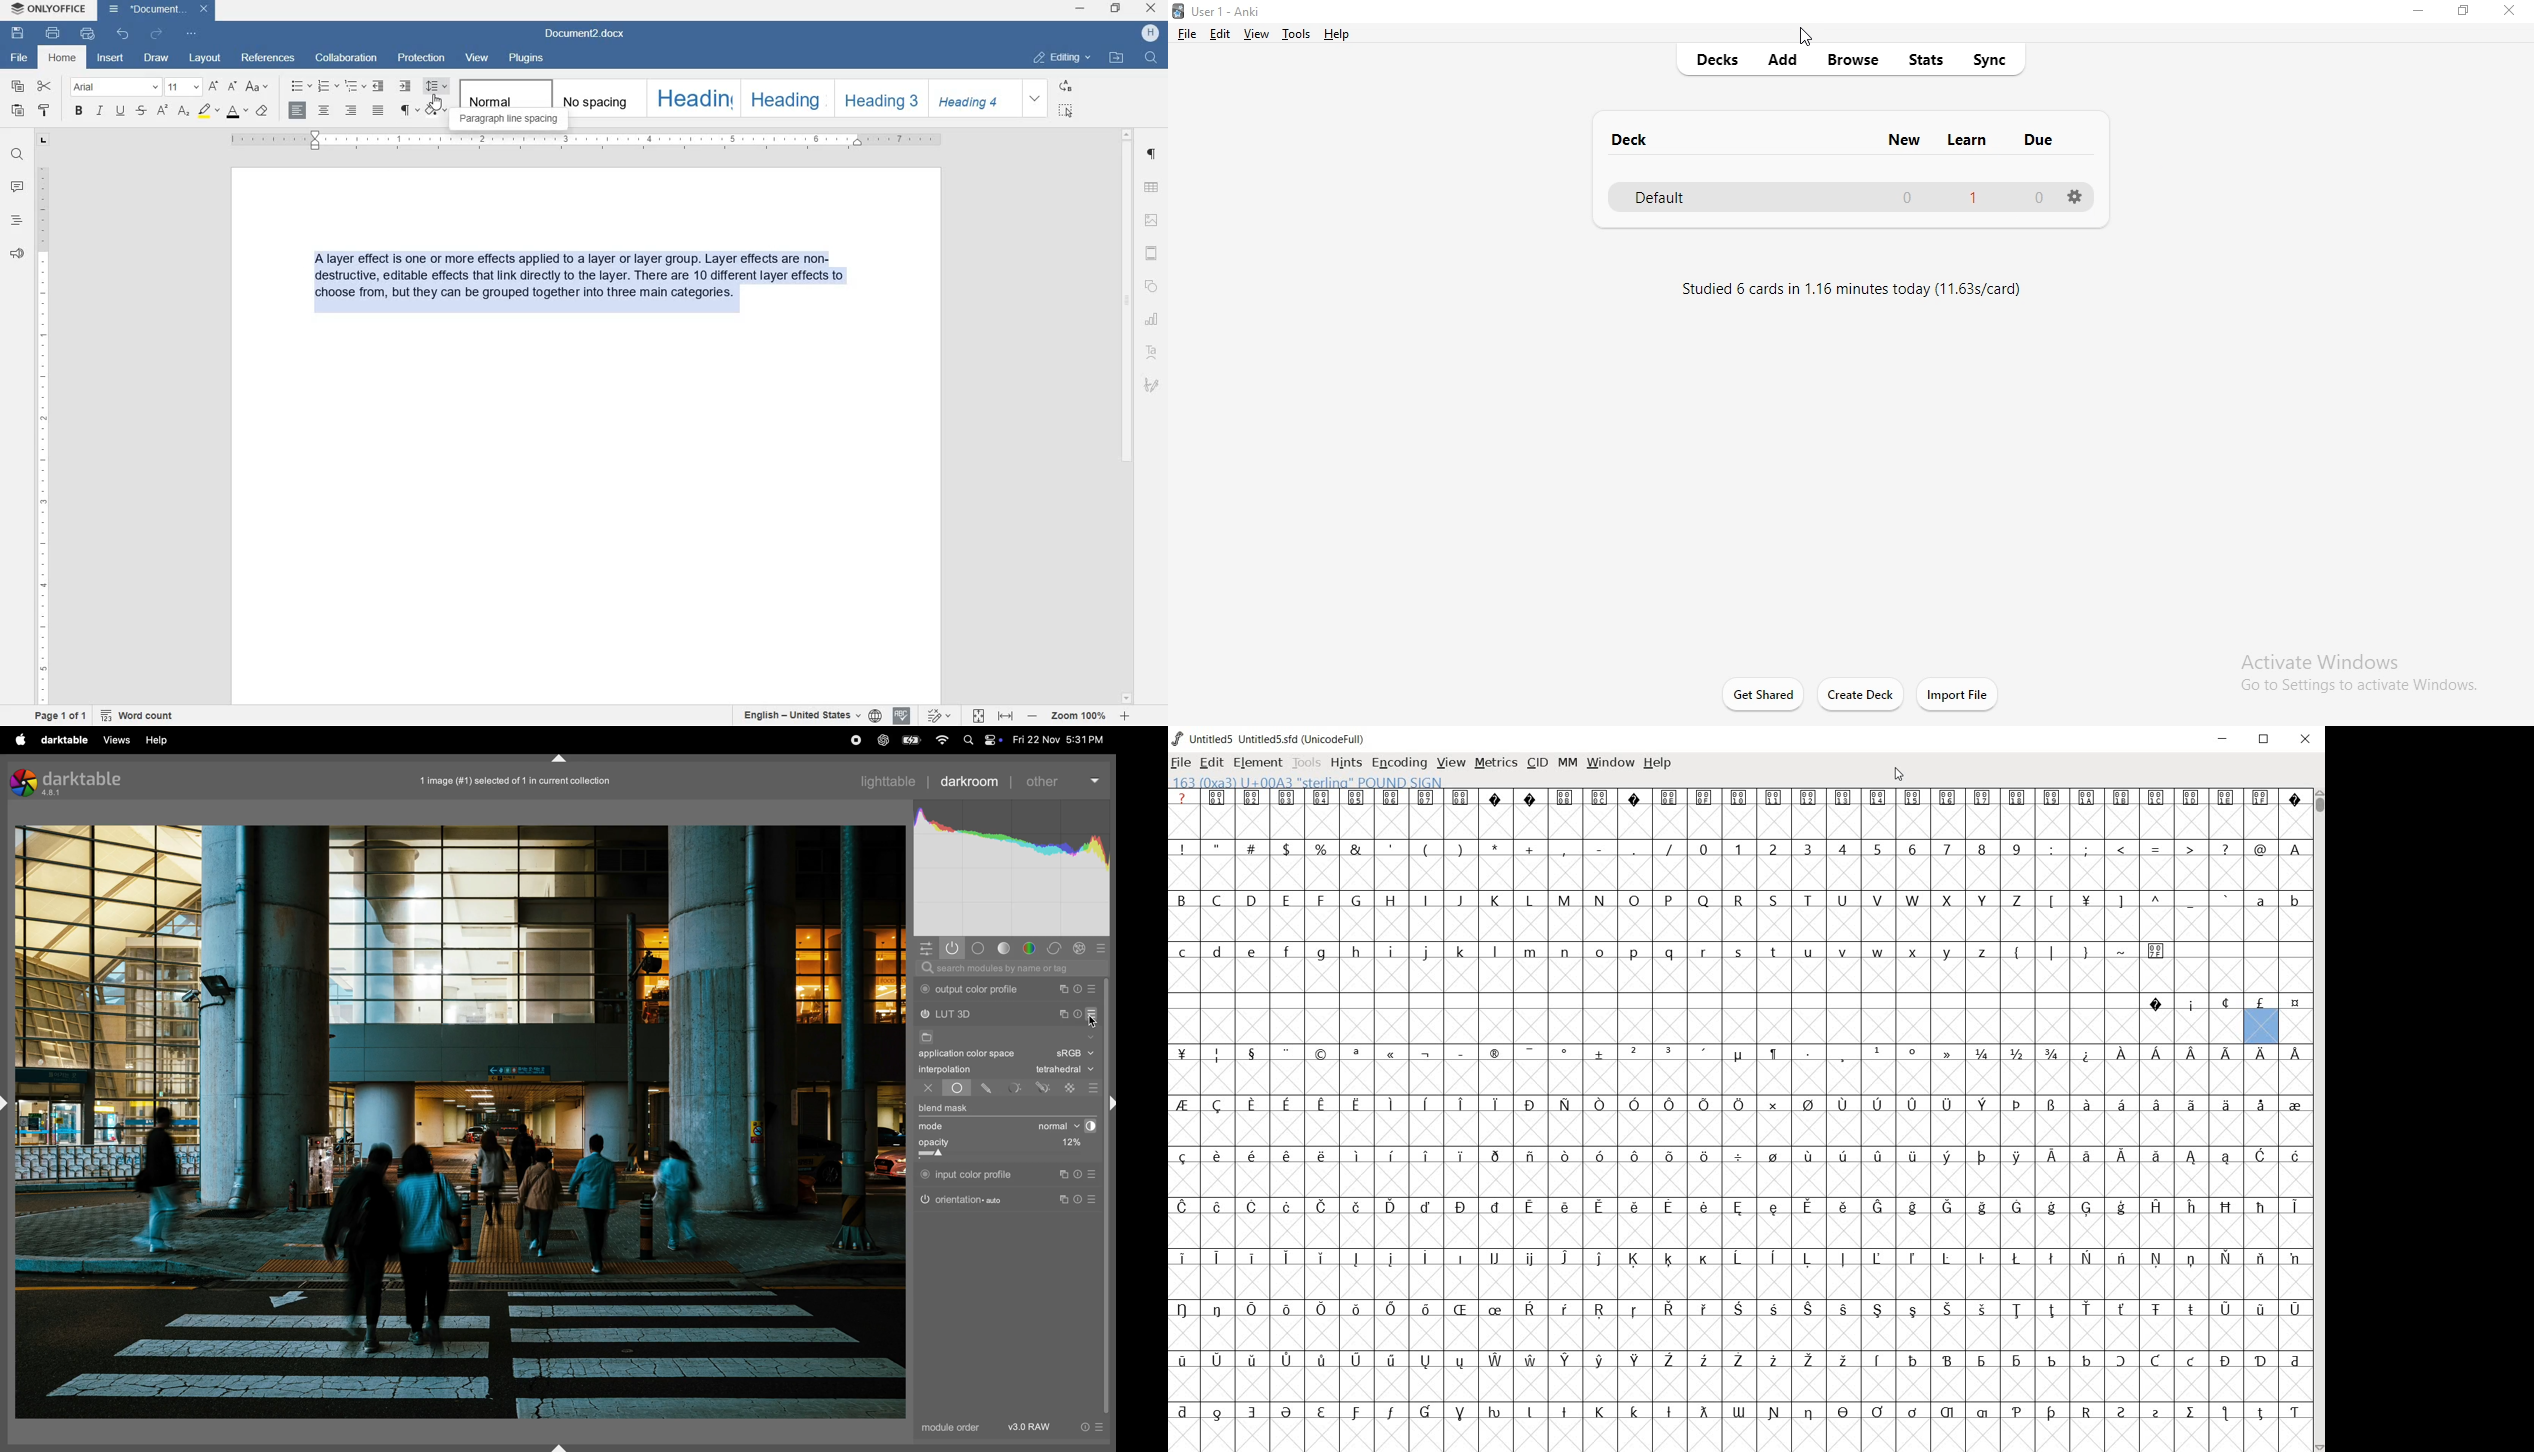 Image resolution: width=2548 pixels, height=1456 pixels. What do you see at coordinates (45, 87) in the screenshot?
I see `cut` at bounding box center [45, 87].